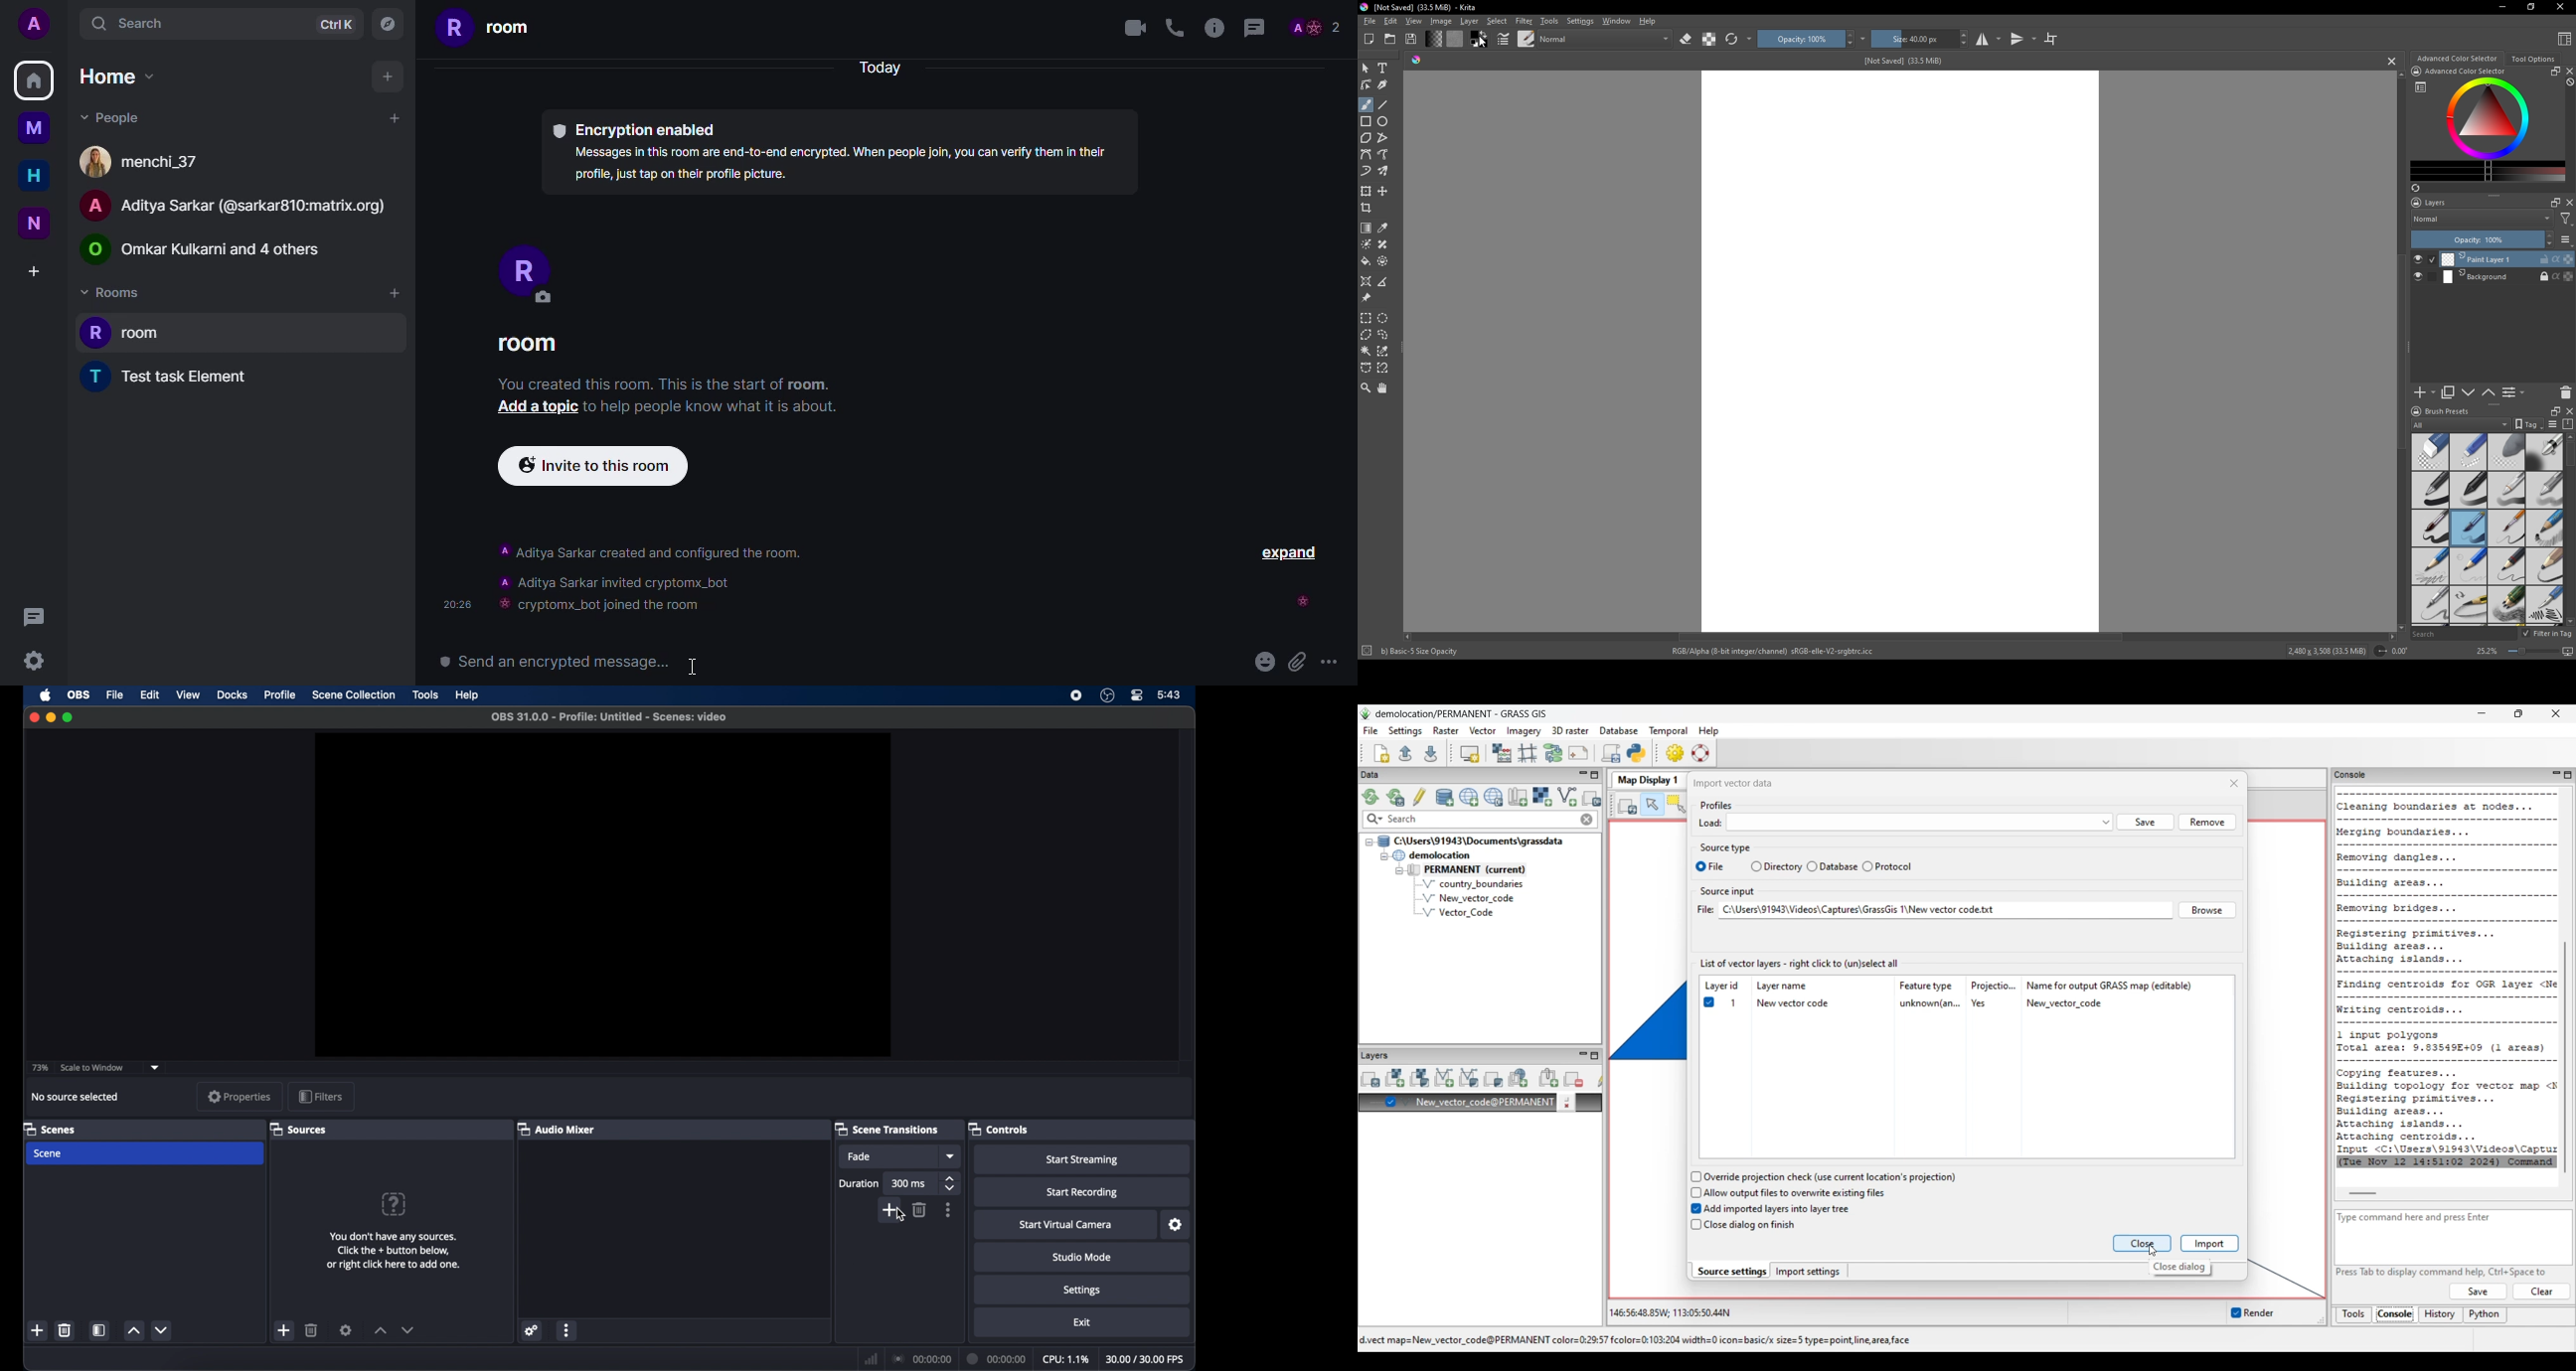  Describe the element at coordinates (2507, 259) in the screenshot. I see `Print Layer 1` at that location.